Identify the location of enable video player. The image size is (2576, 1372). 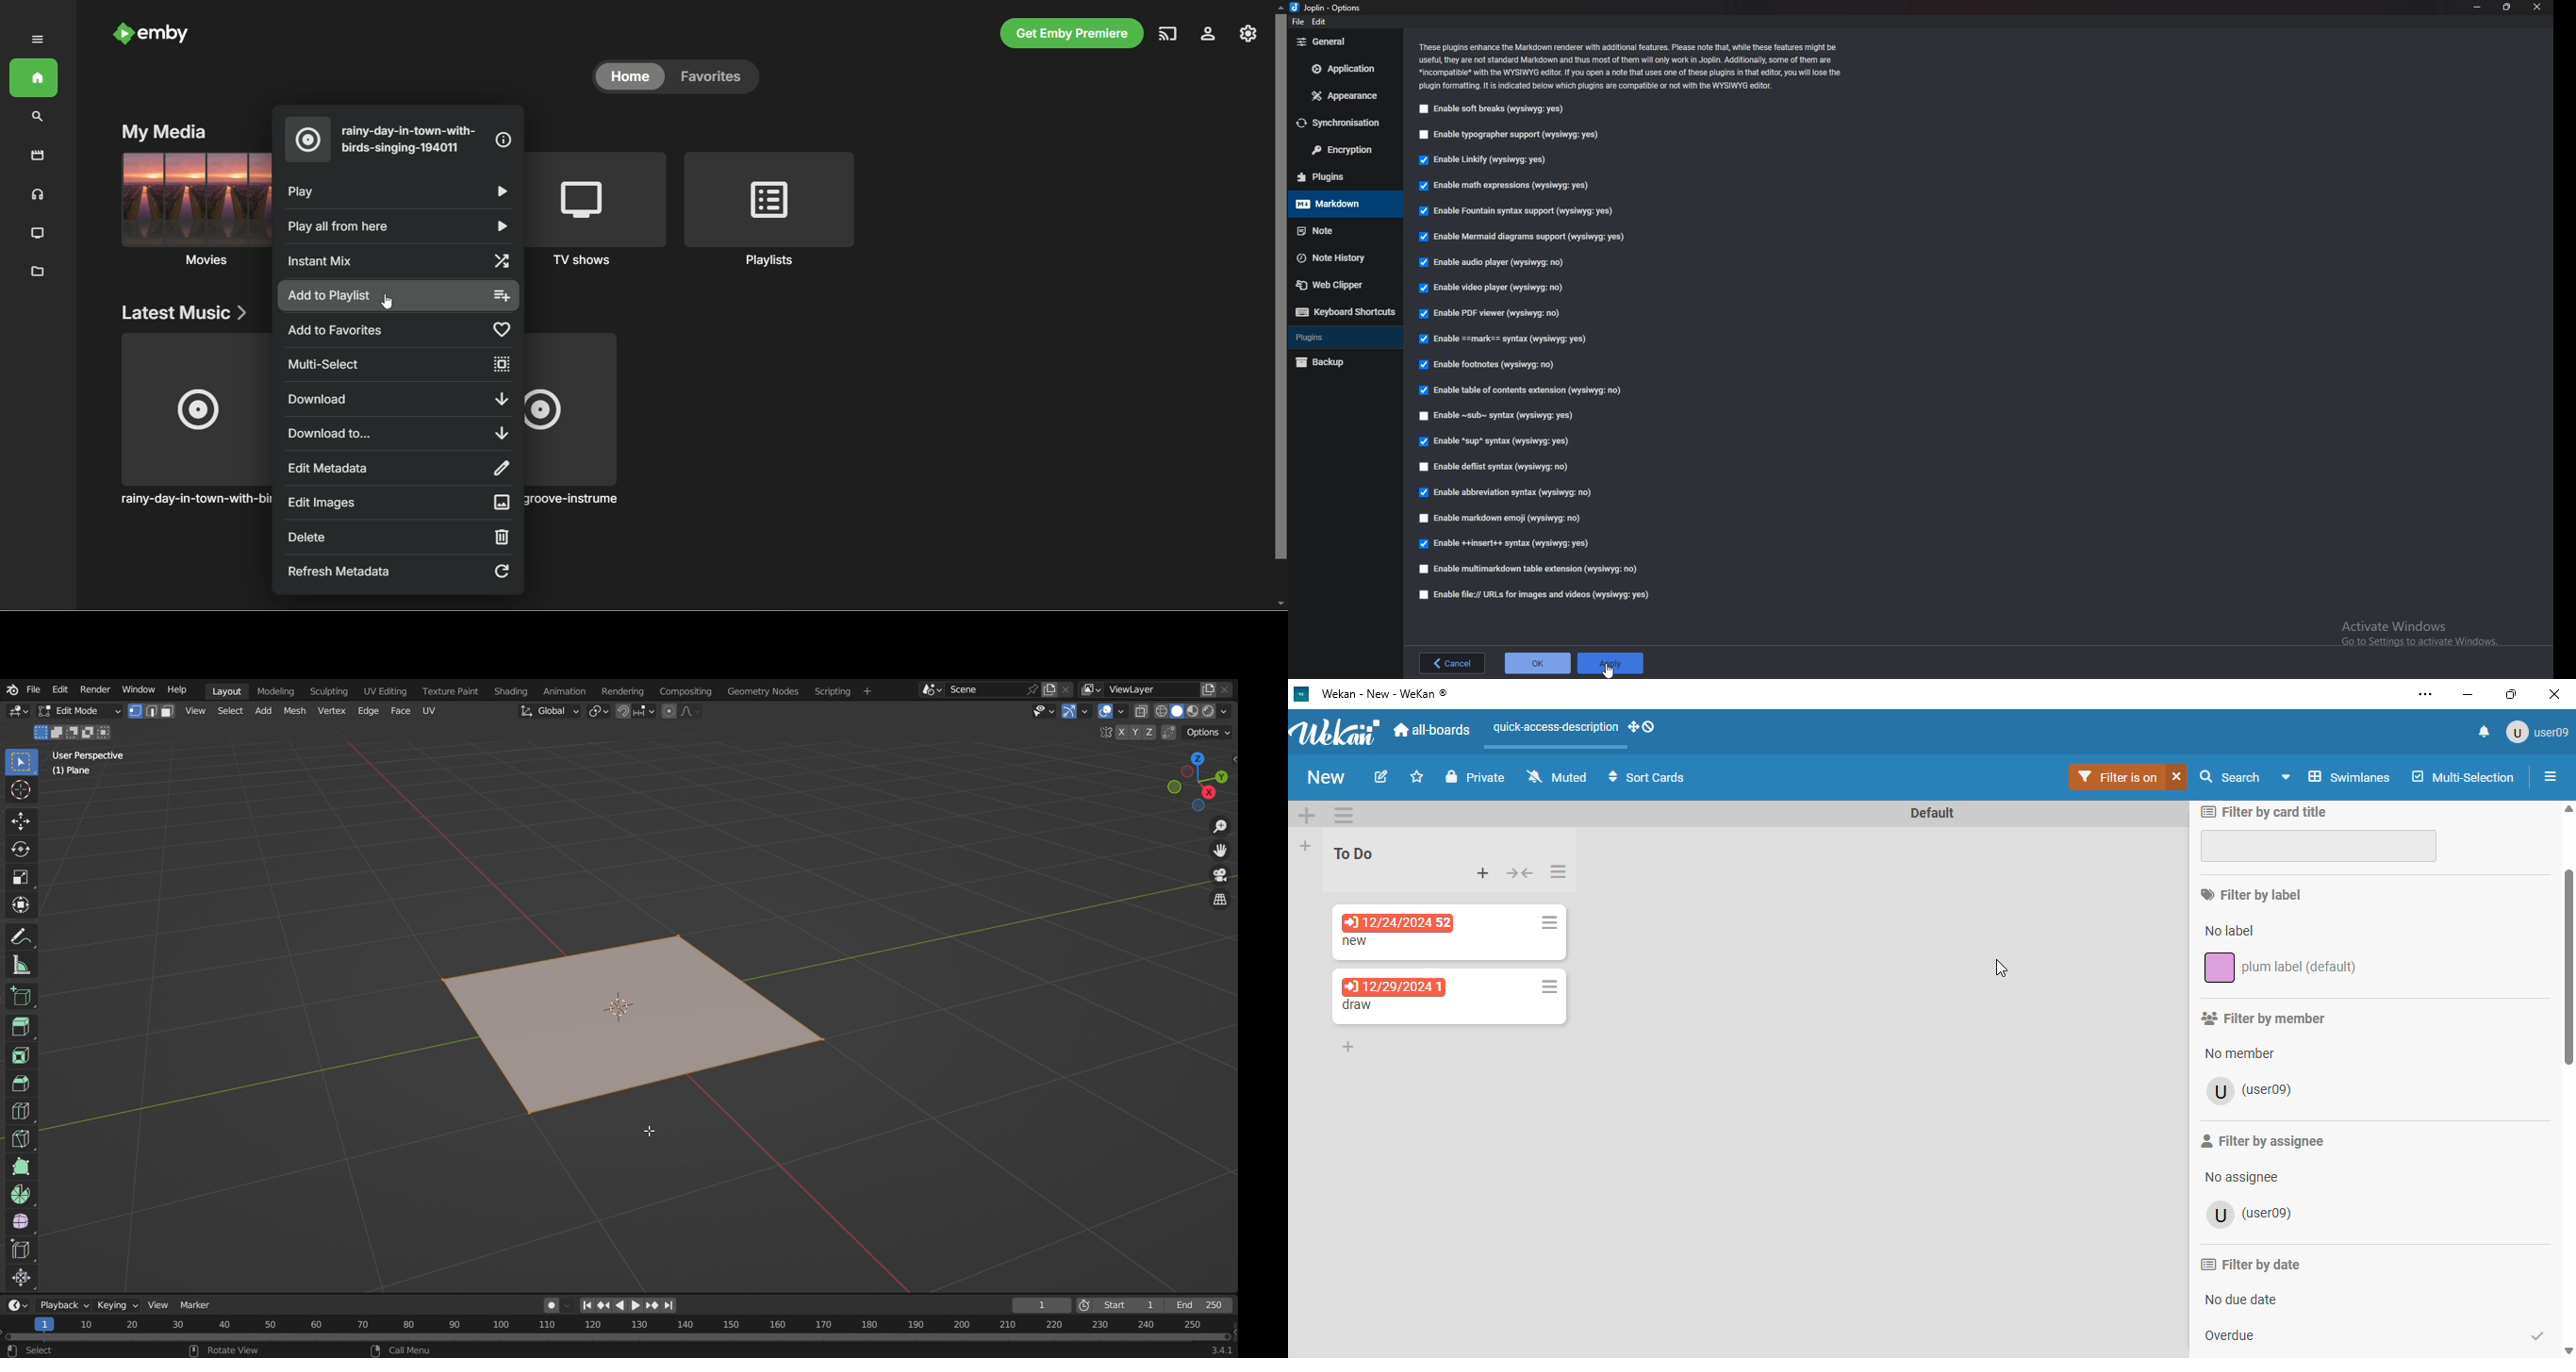
(1490, 287).